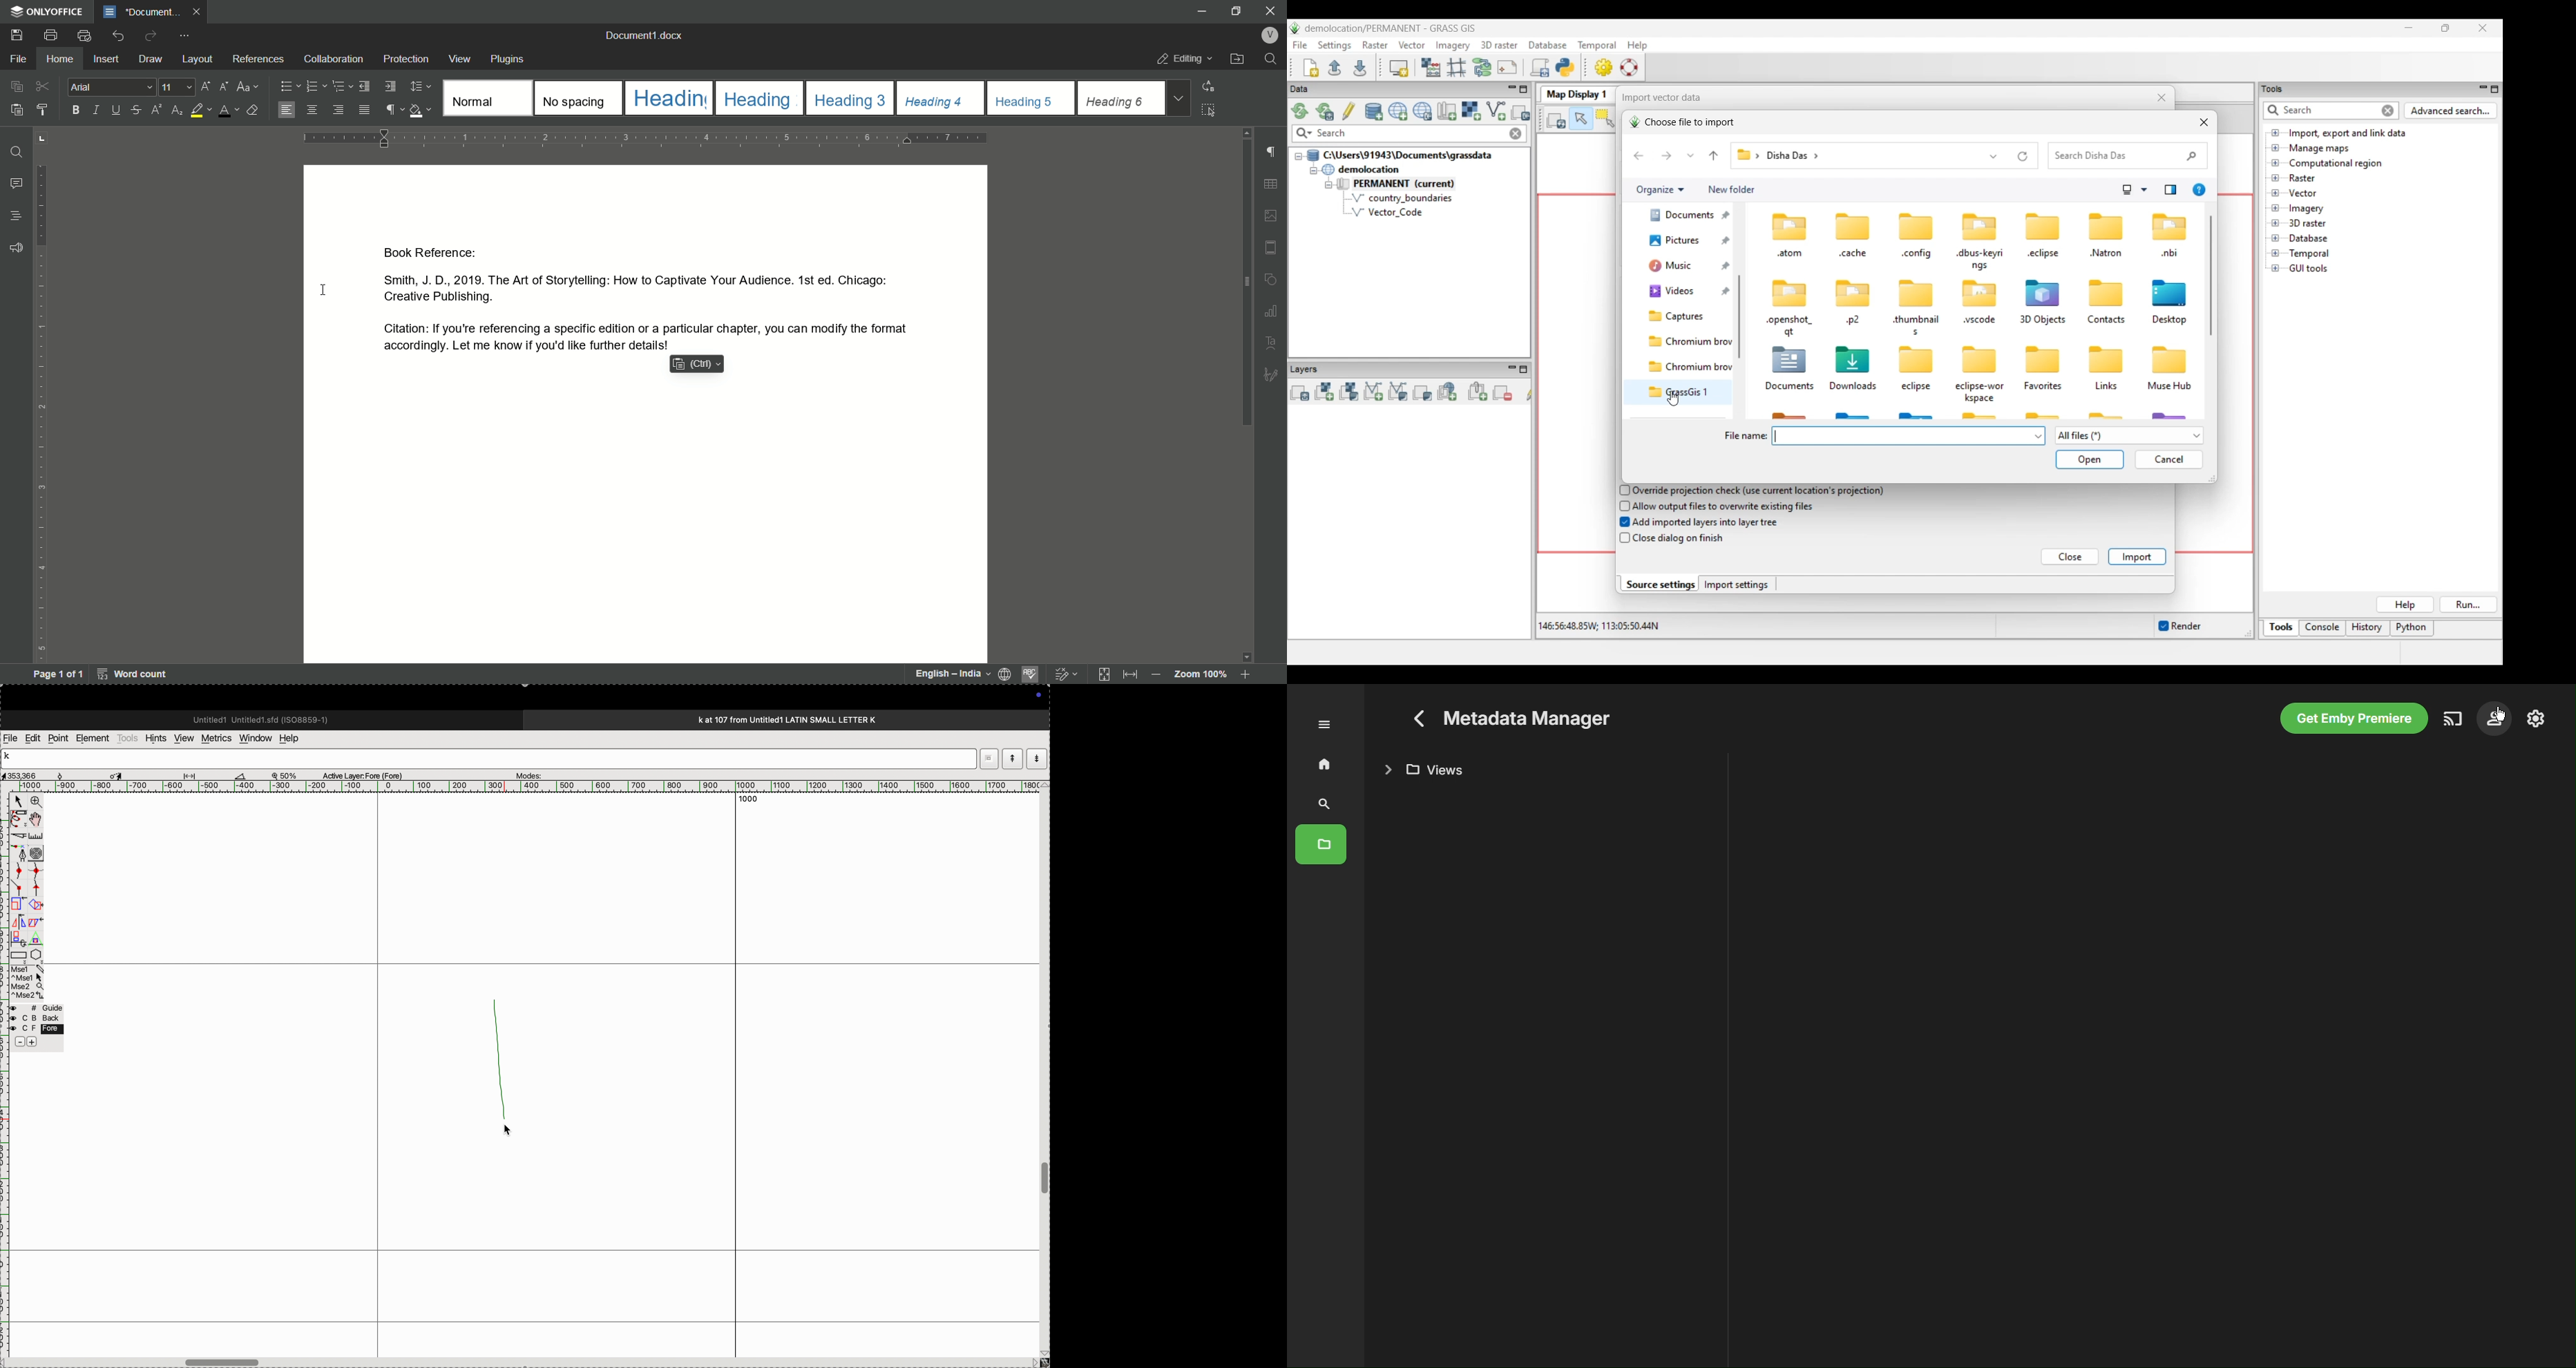 Image resolution: width=2576 pixels, height=1372 pixels. Describe the element at coordinates (439, 298) in the screenshot. I see `Creative Publishing.` at that location.